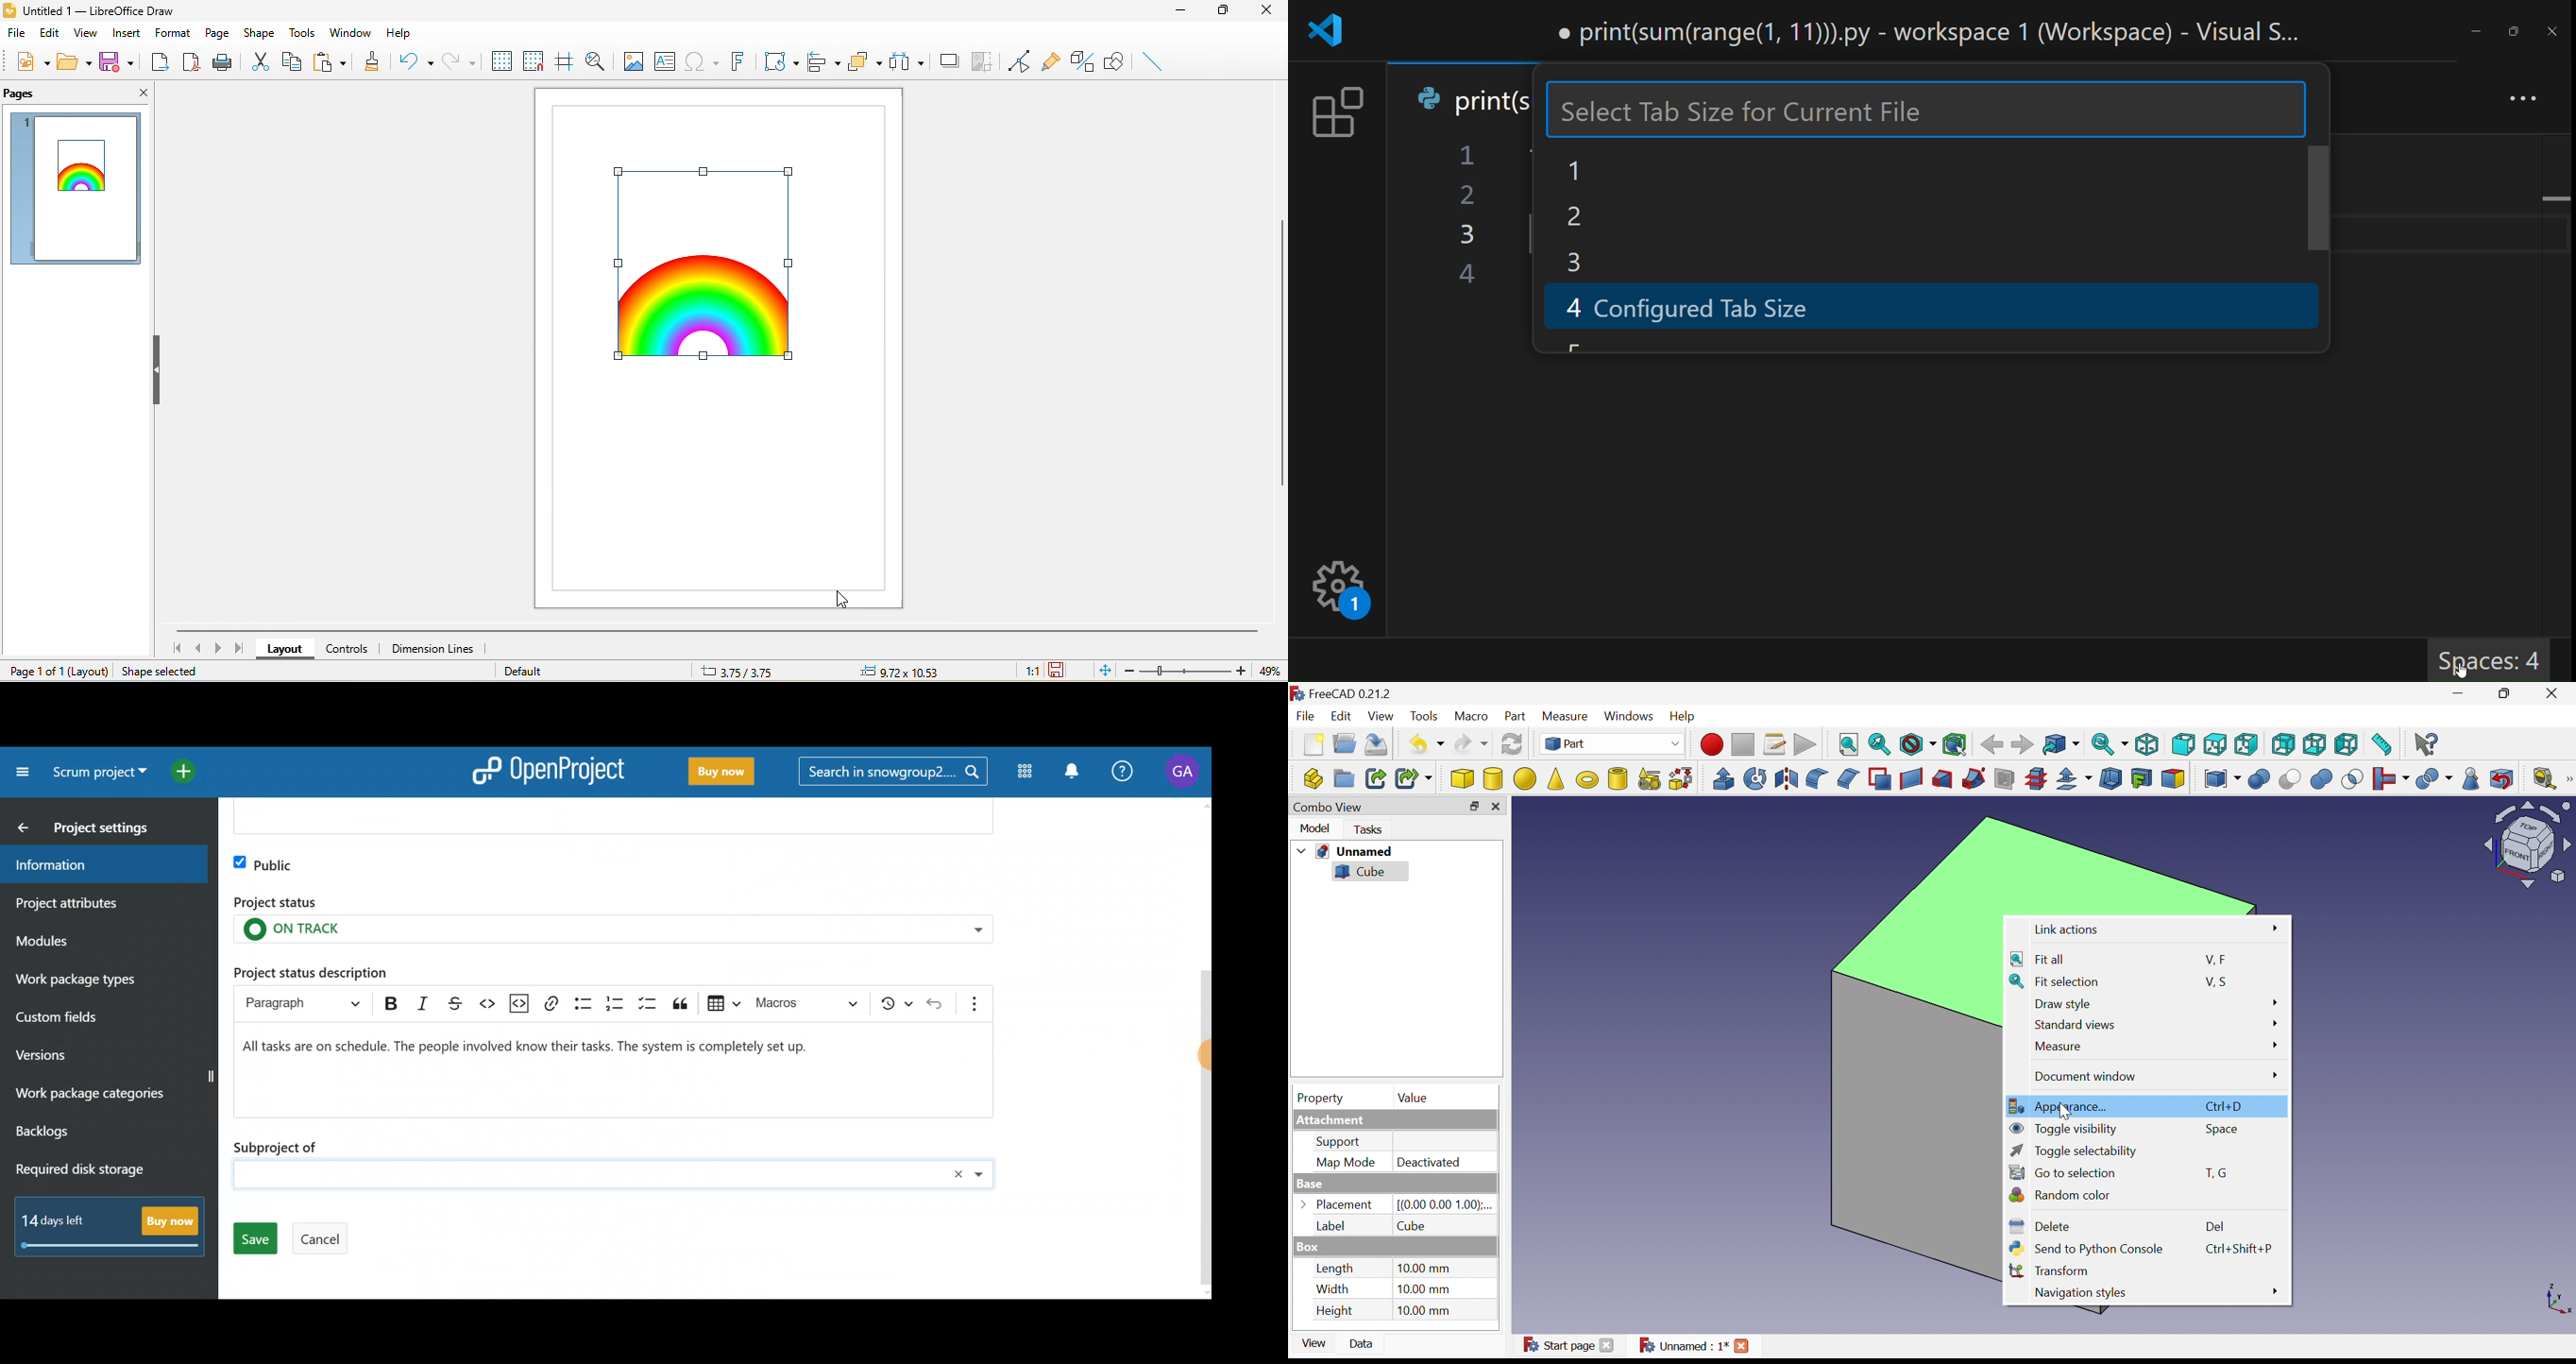 Image resolution: width=2576 pixels, height=1372 pixels. I want to click on Mirroring, so click(1786, 779).